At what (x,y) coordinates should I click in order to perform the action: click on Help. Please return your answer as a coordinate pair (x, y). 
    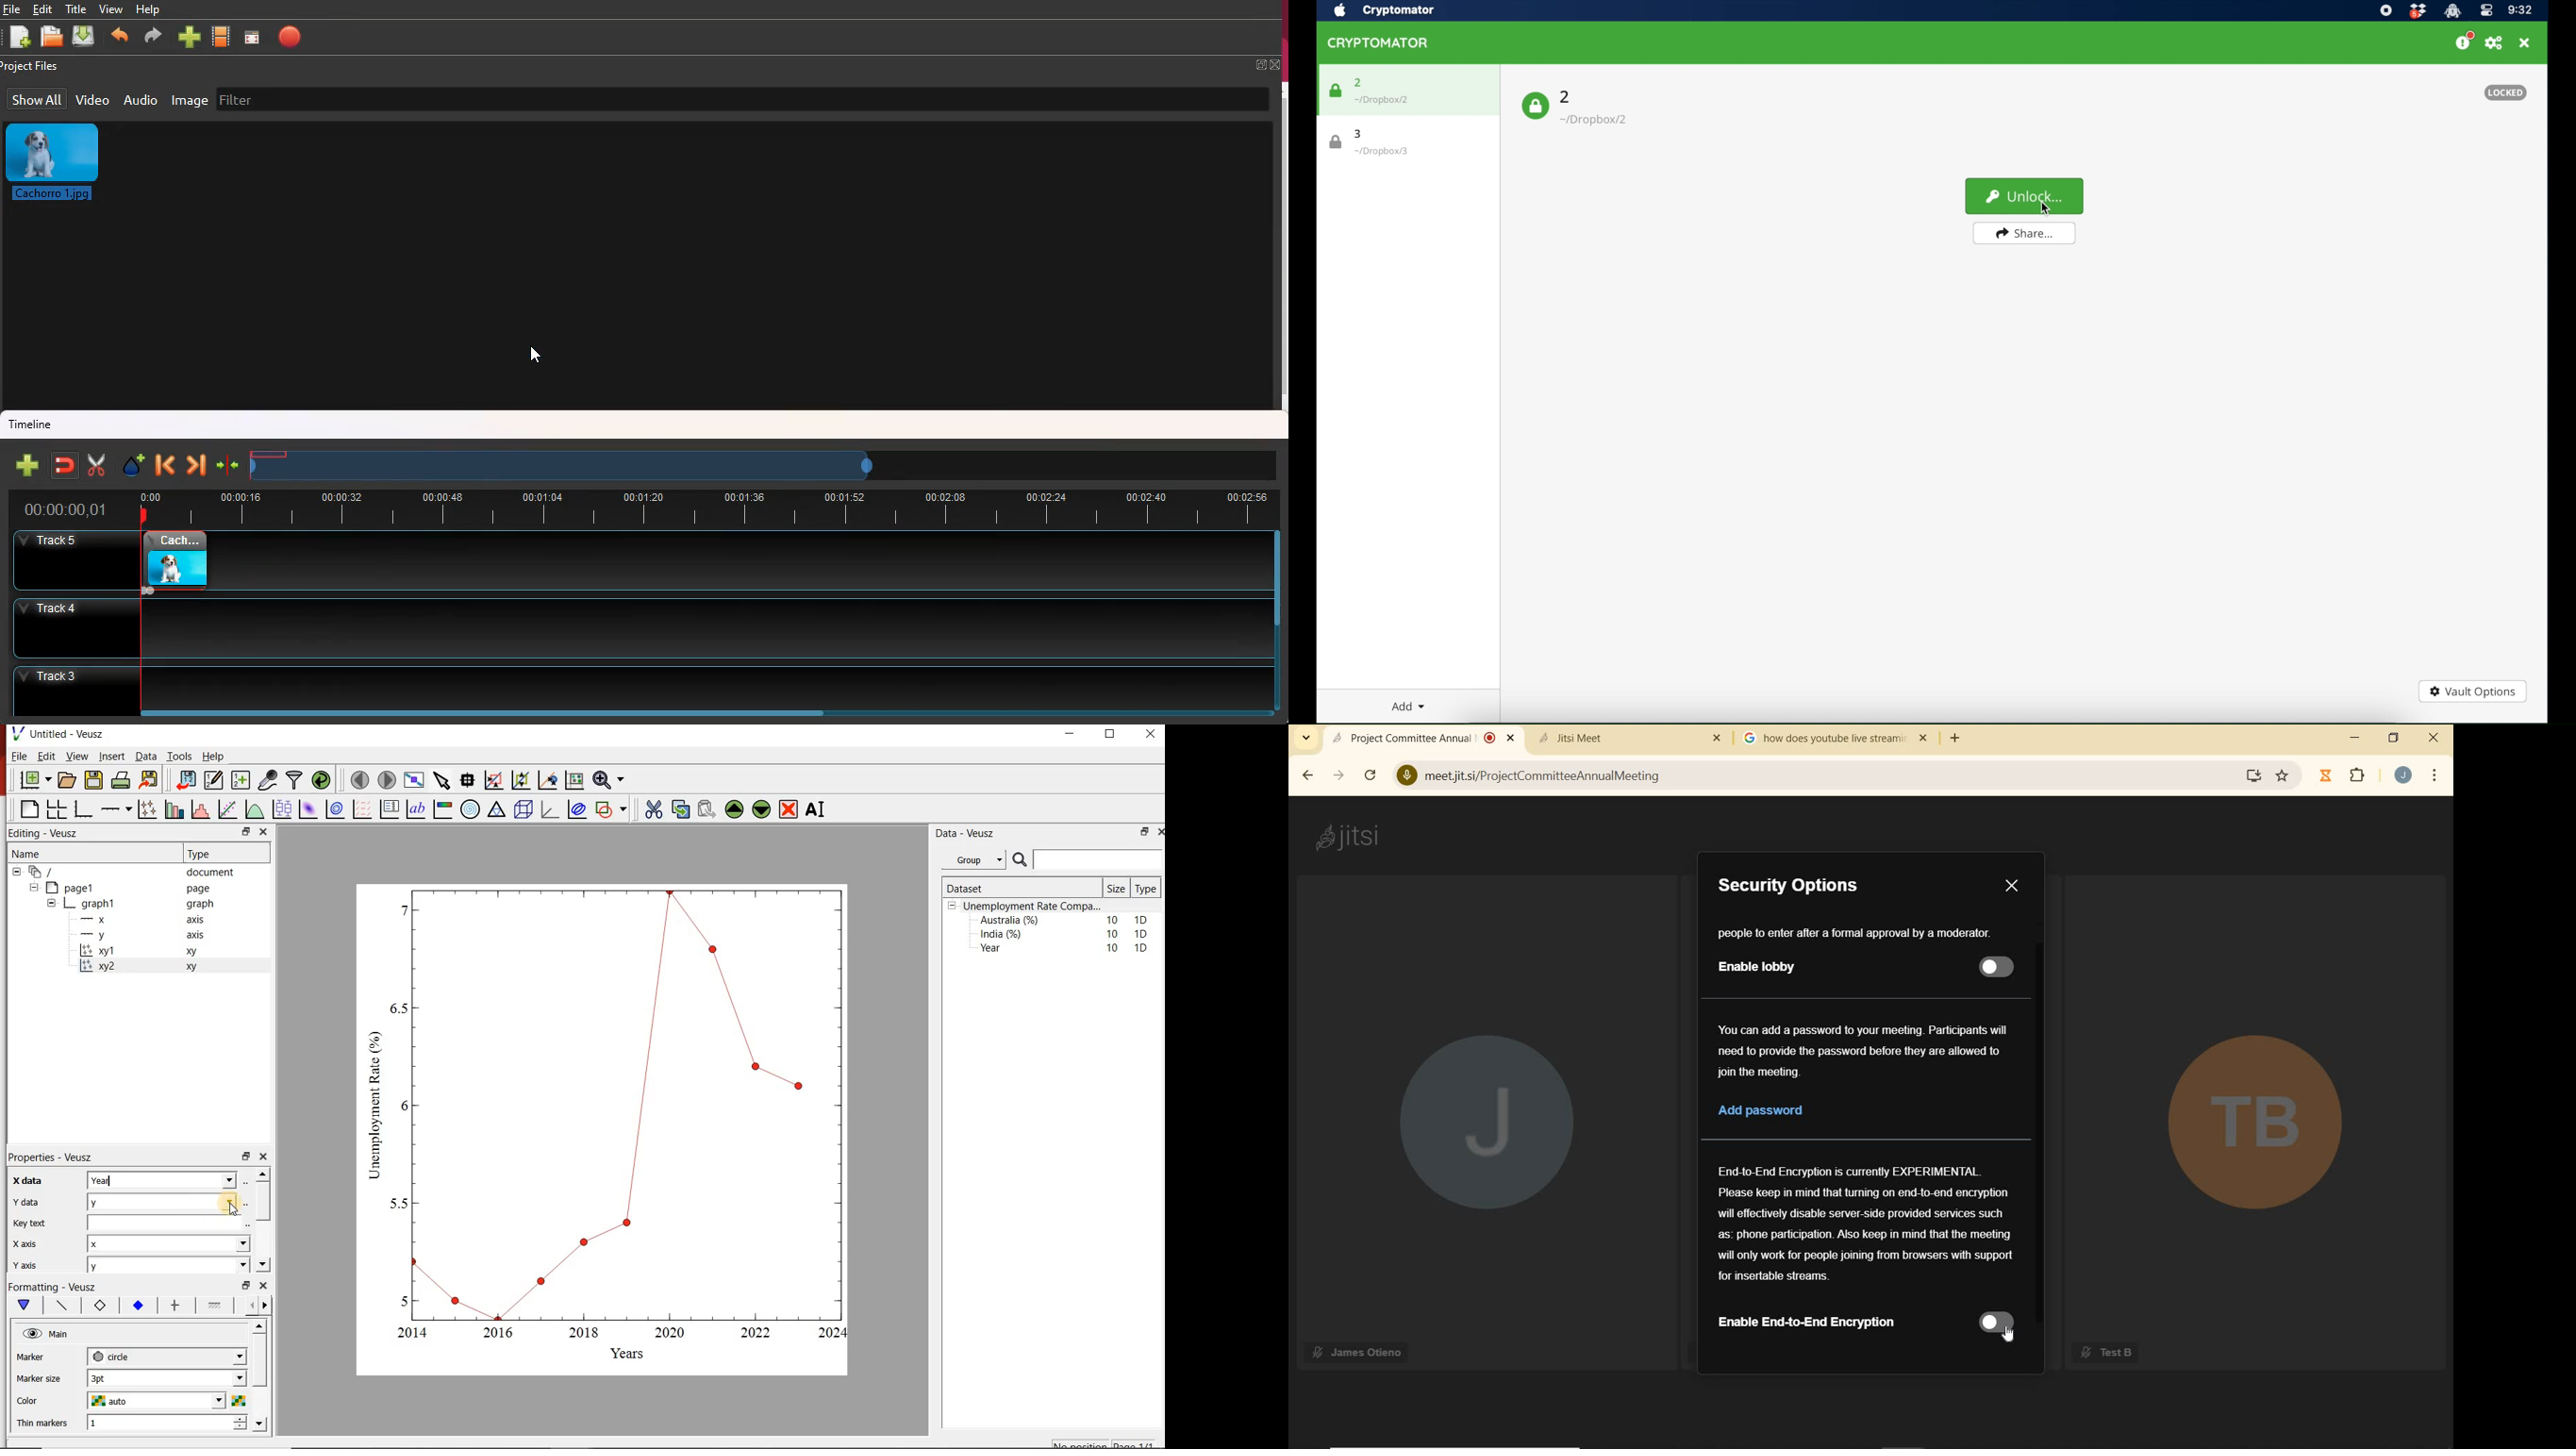
    Looking at the image, I should click on (214, 756).